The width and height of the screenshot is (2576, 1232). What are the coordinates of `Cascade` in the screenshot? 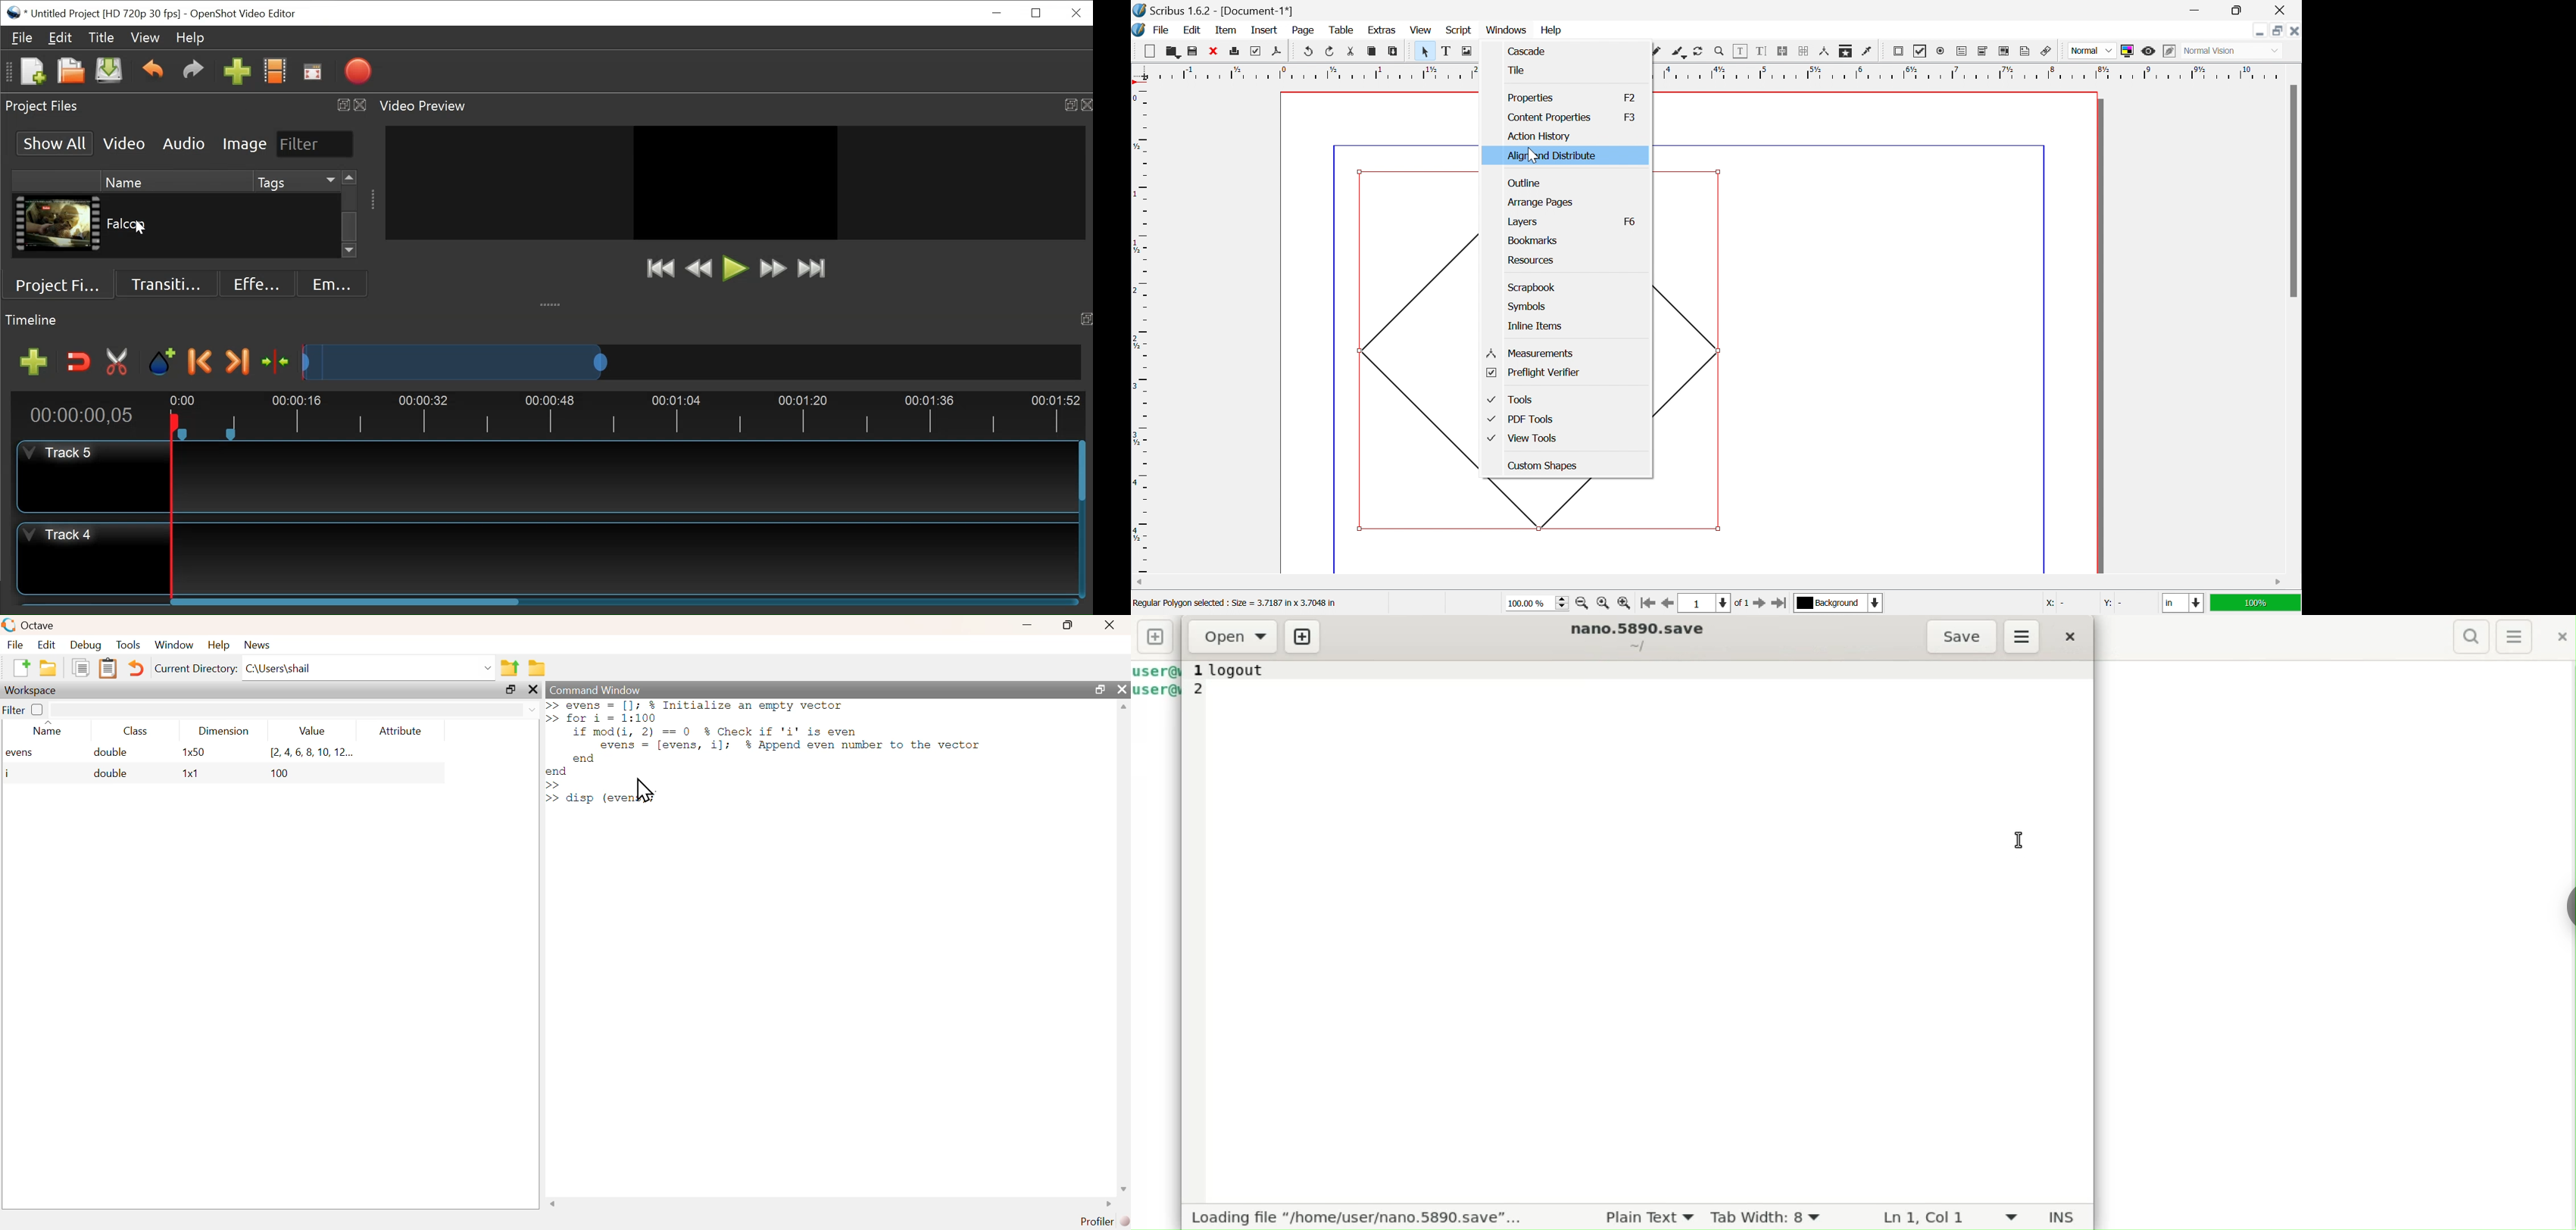 It's located at (1529, 50).